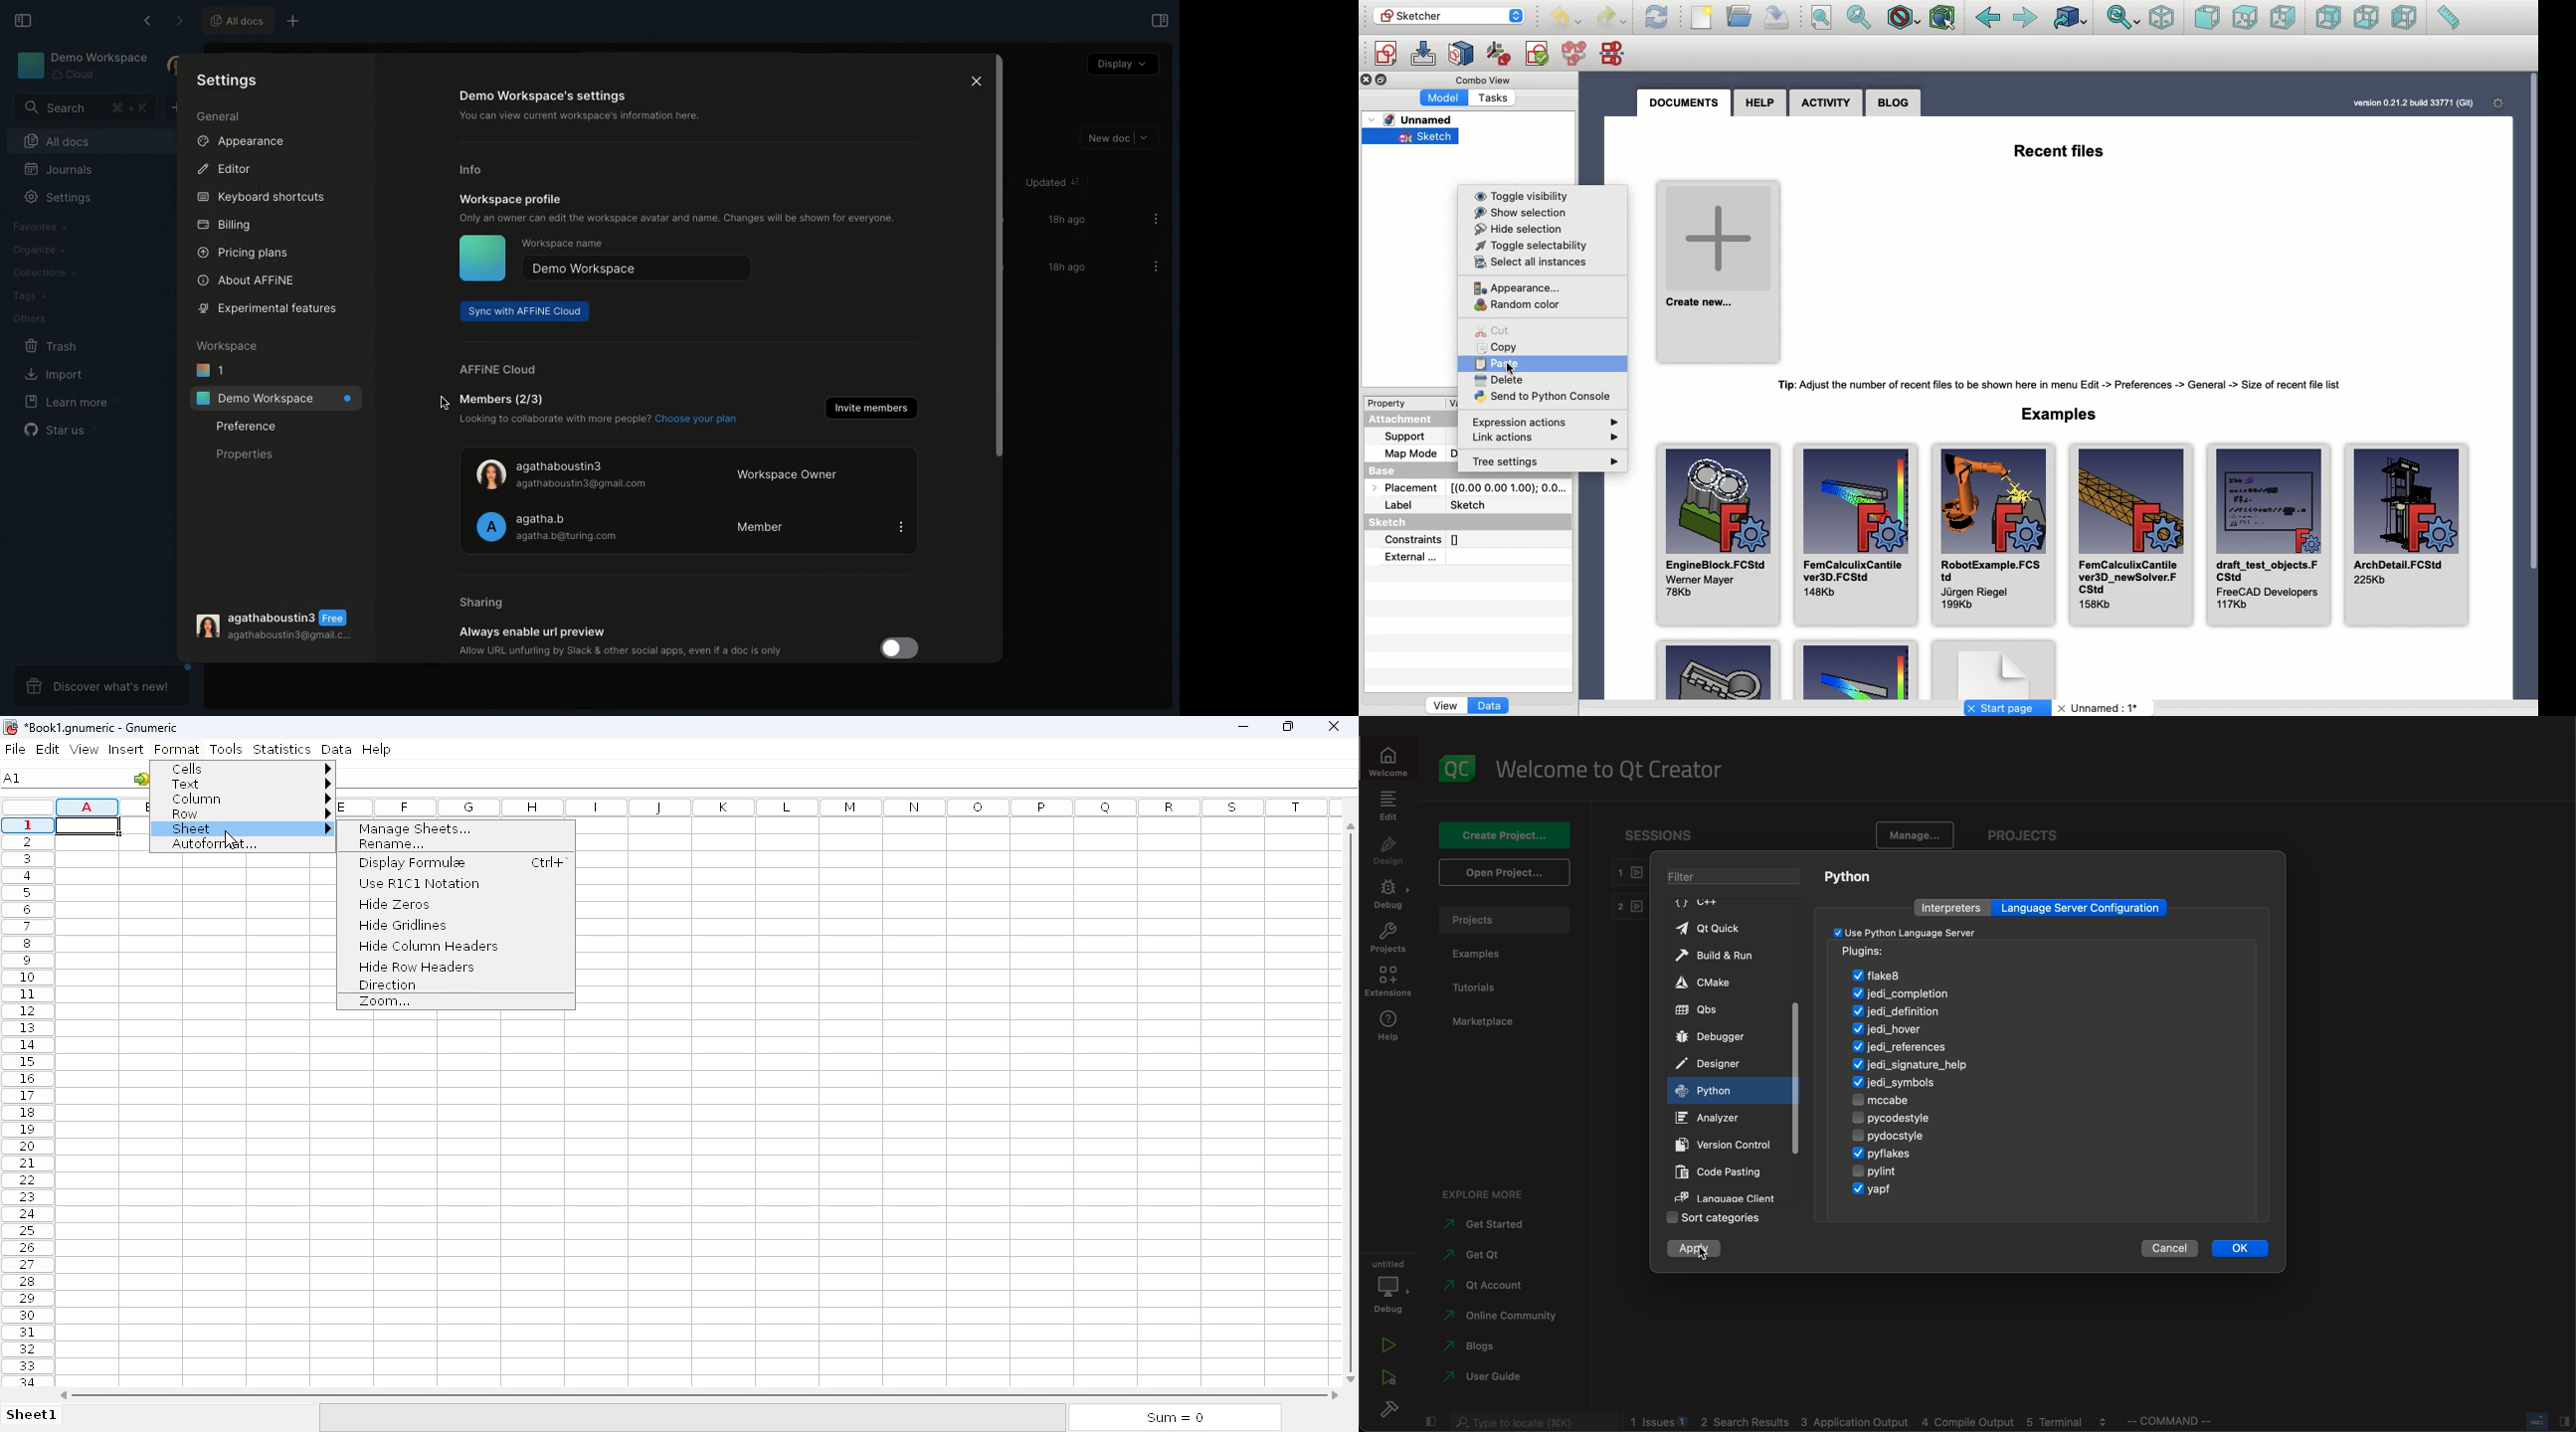 The width and height of the screenshot is (2576, 1456). I want to click on open, so click(1507, 872).